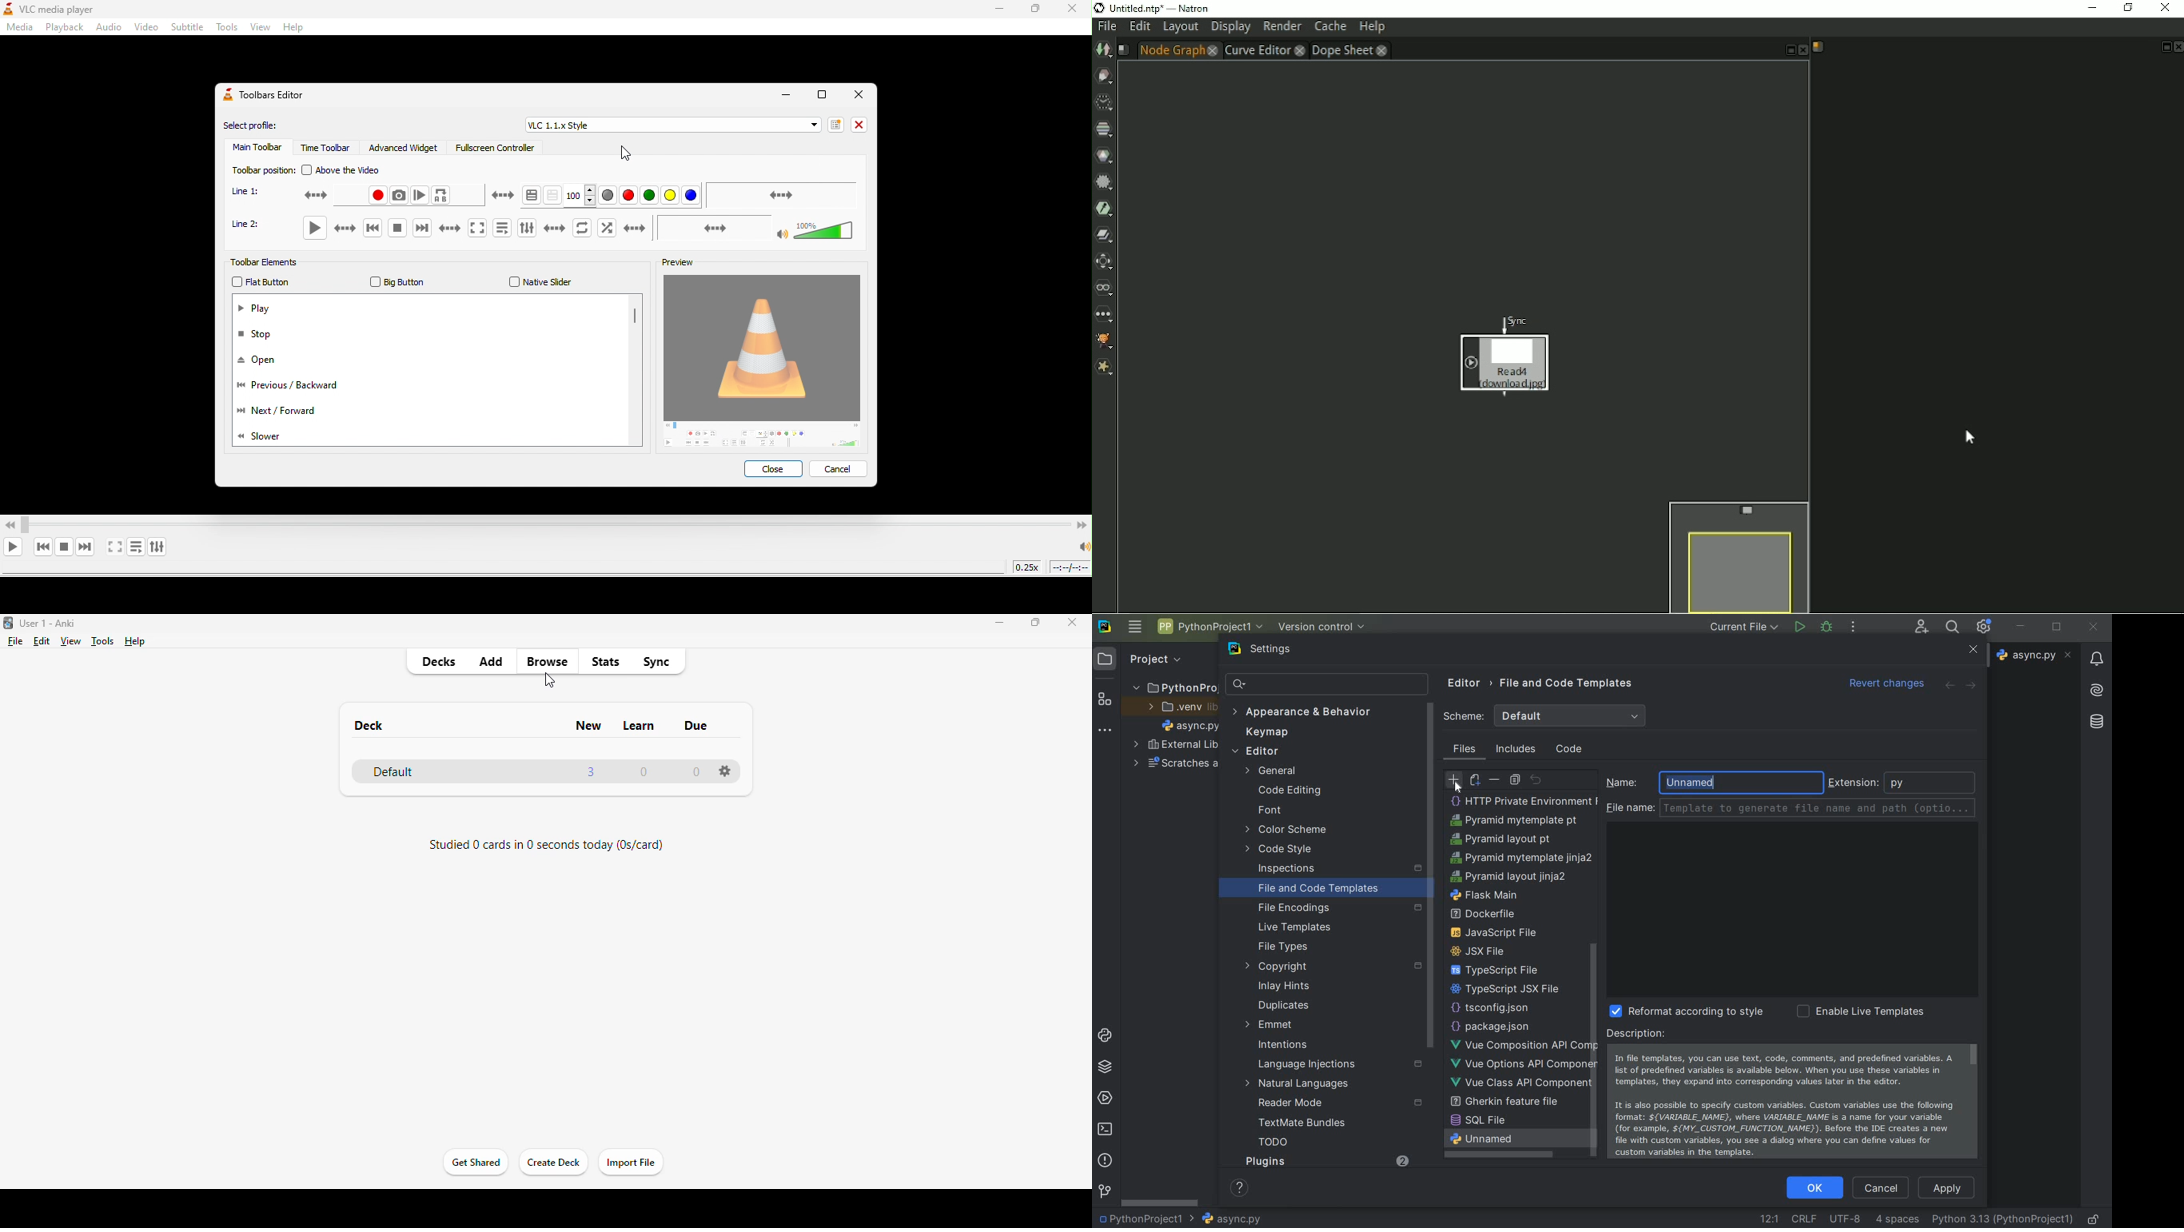  What do you see at coordinates (1286, 791) in the screenshot?
I see `code editing` at bounding box center [1286, 791].